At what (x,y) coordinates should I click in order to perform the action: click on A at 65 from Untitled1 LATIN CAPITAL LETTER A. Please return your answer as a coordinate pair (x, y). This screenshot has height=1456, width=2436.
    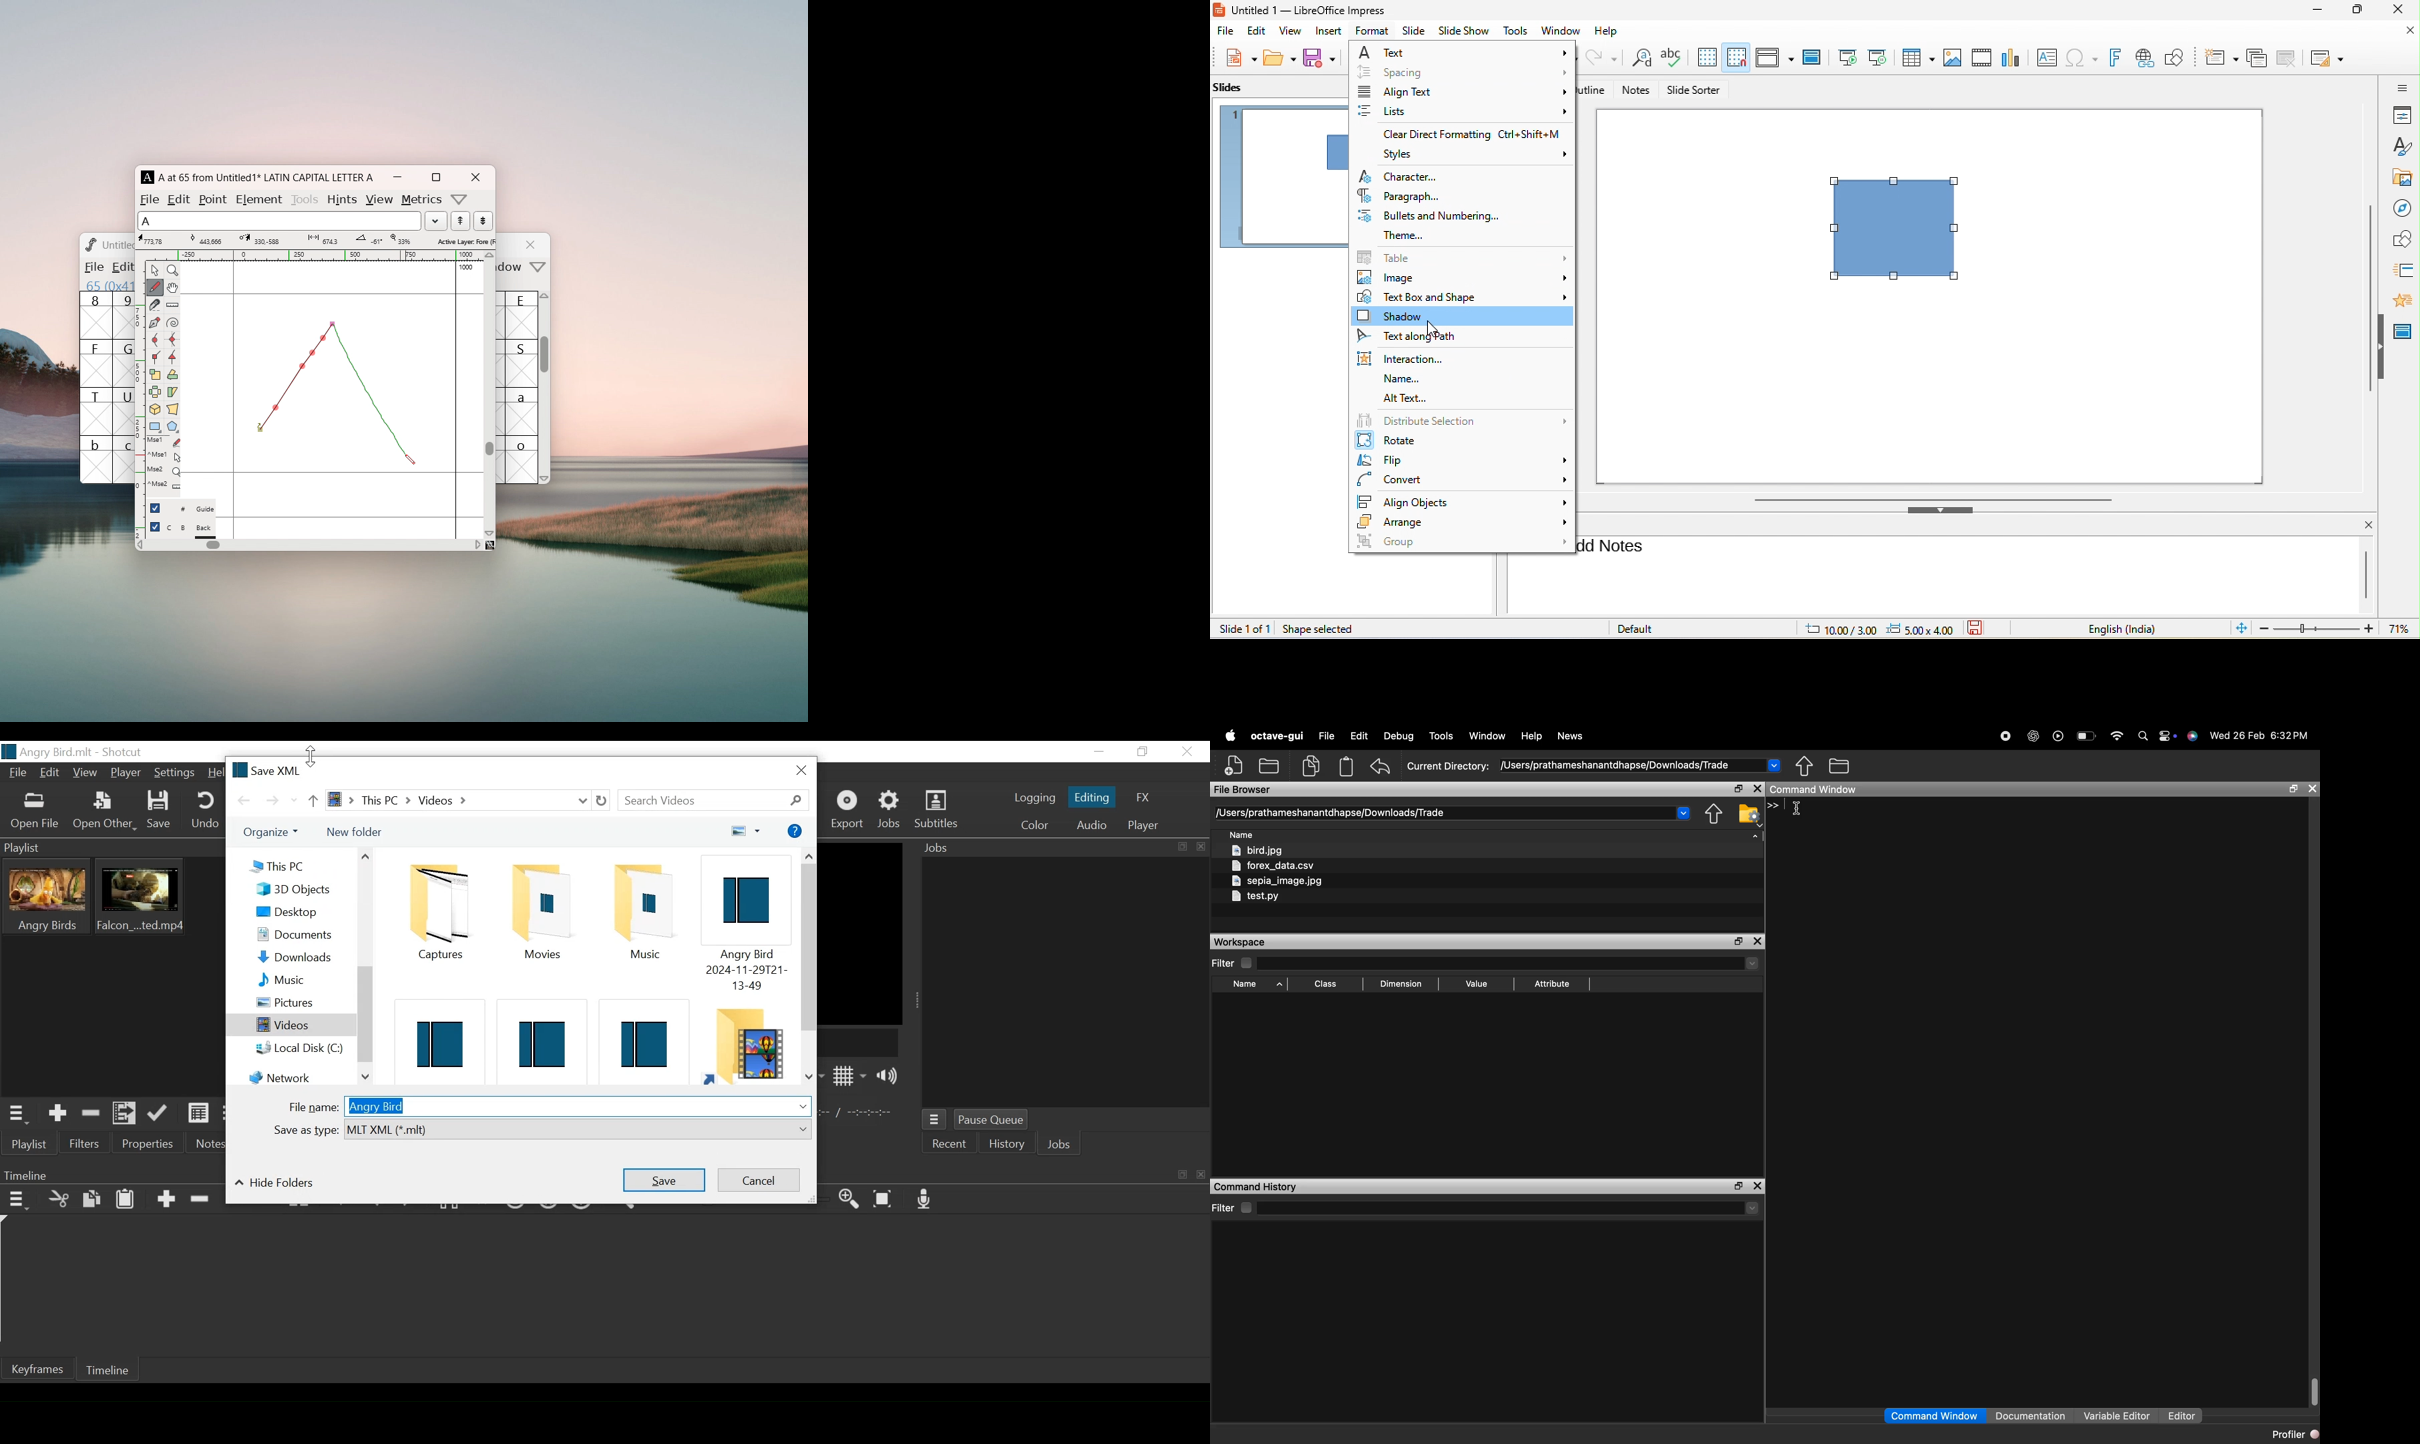
    Looking at the image, I should click on (264, 177).